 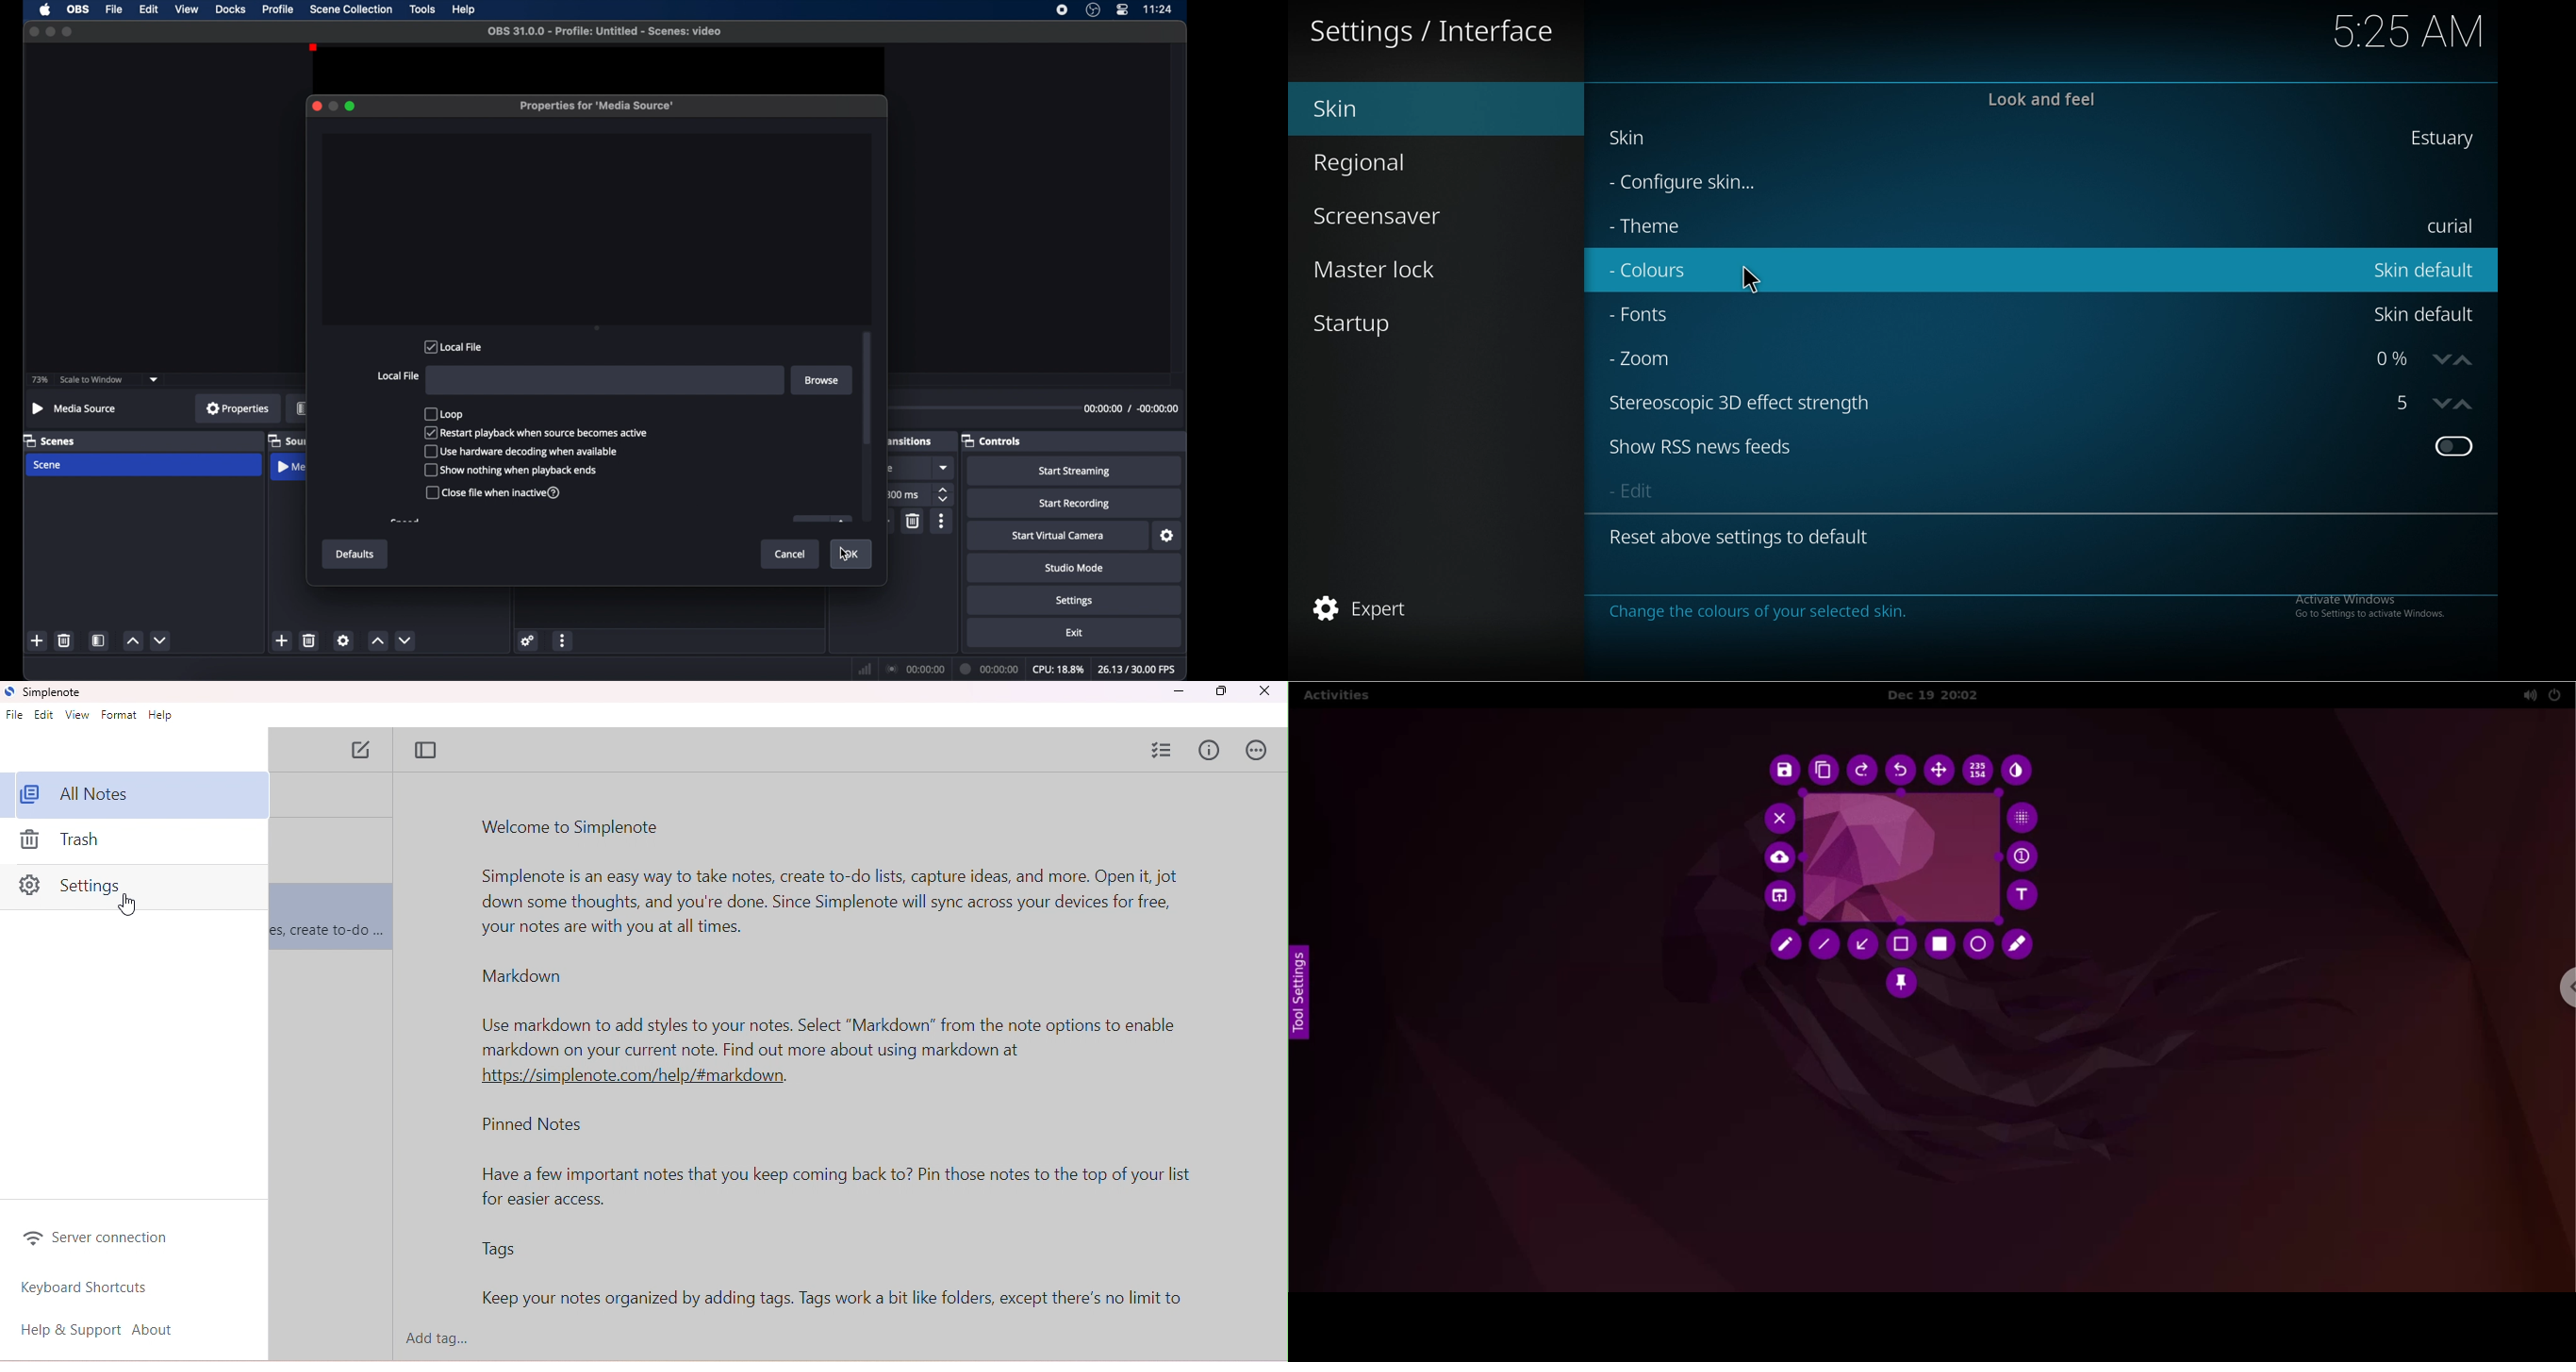 I want to click on configure skin, so click(x=1691, y=183).